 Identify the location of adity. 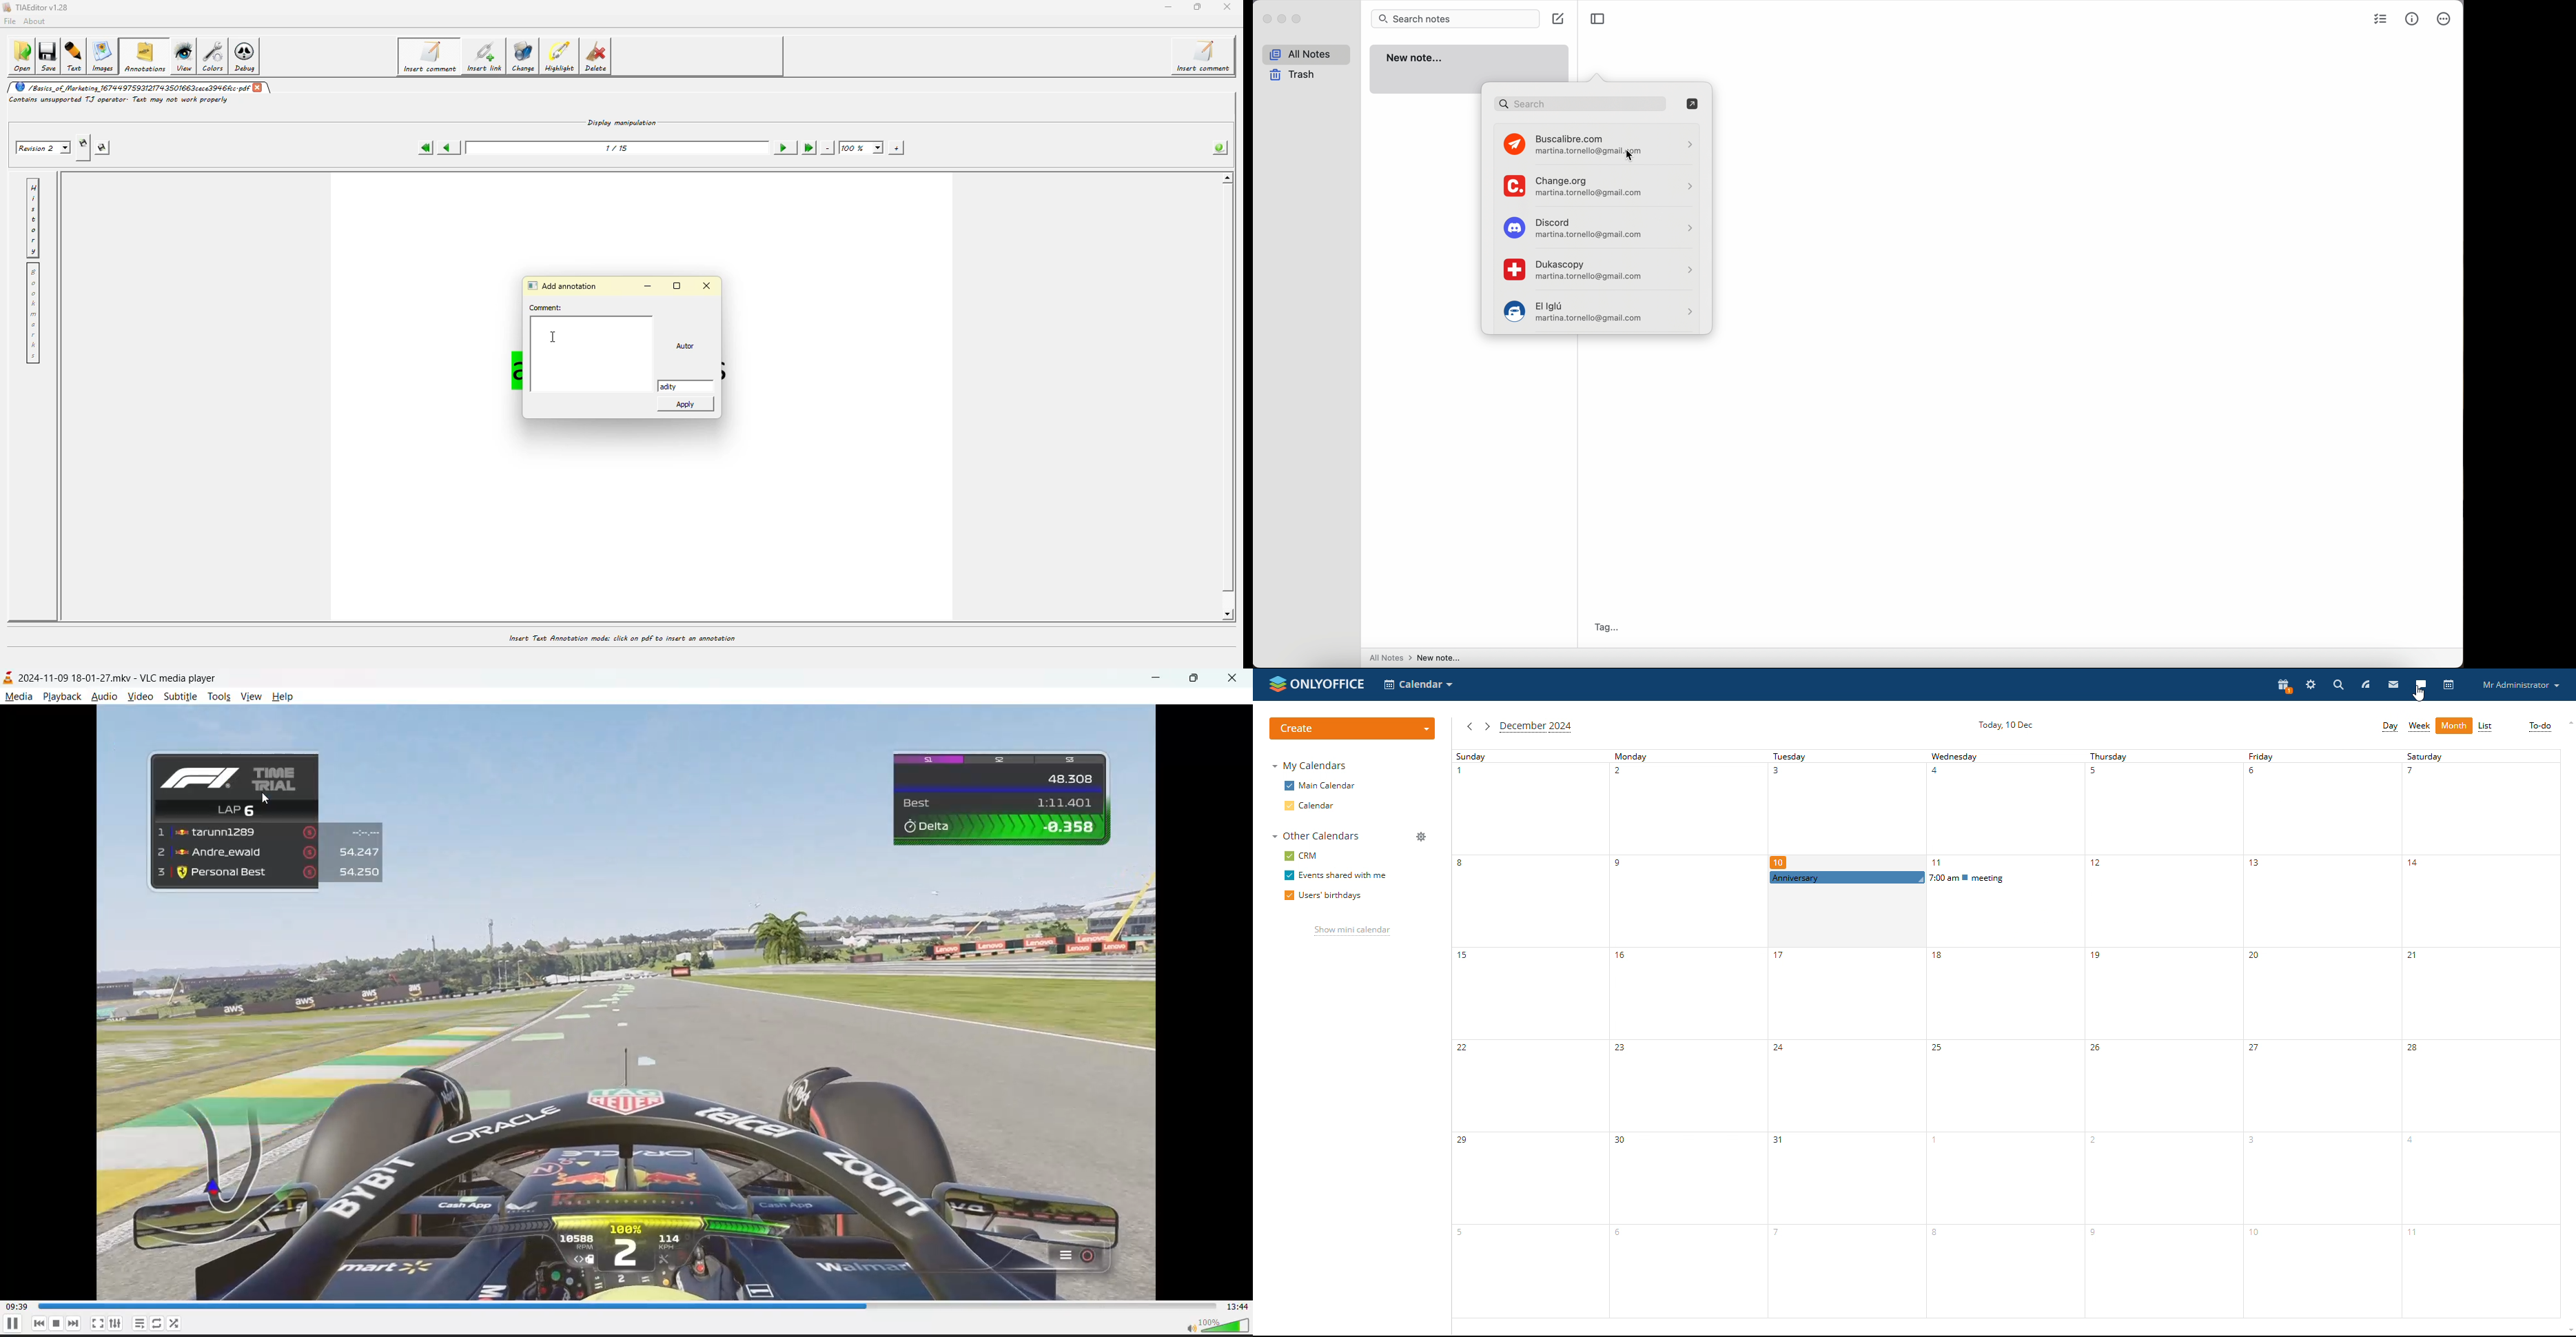
(678, 386).